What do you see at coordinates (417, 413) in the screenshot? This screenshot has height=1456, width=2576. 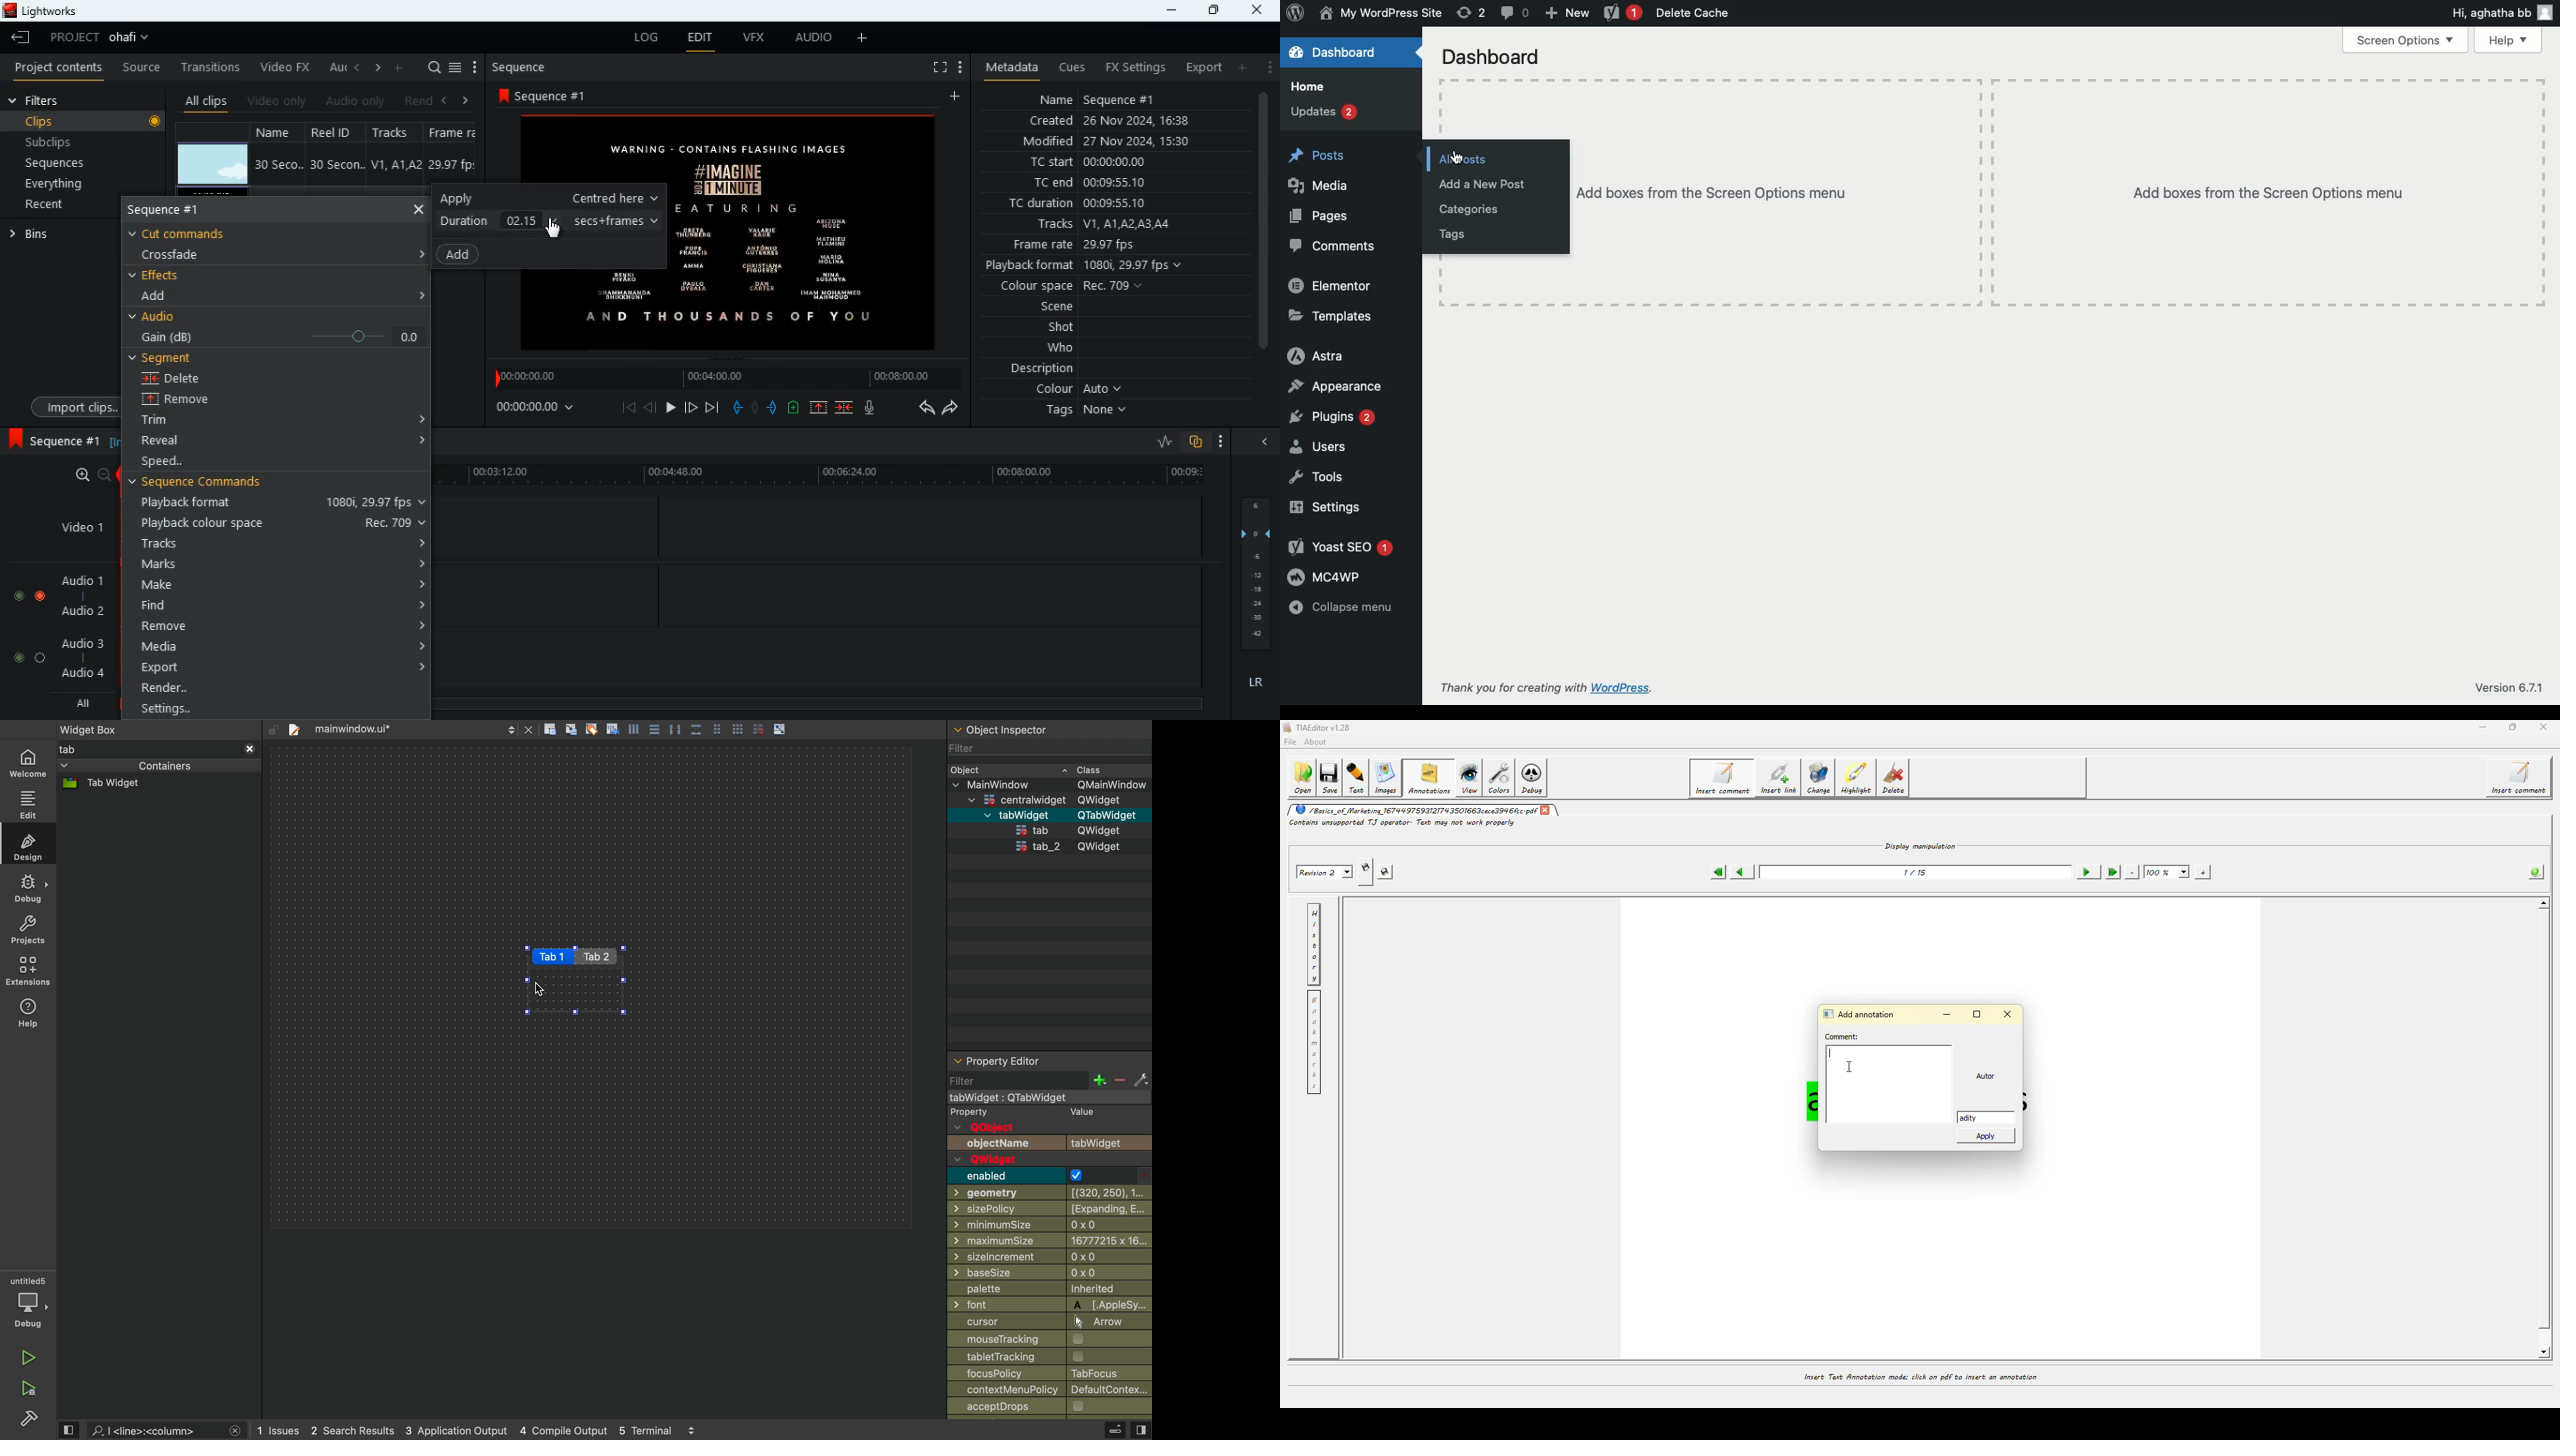 I see `Accordion` at bounding box center [417, 413].